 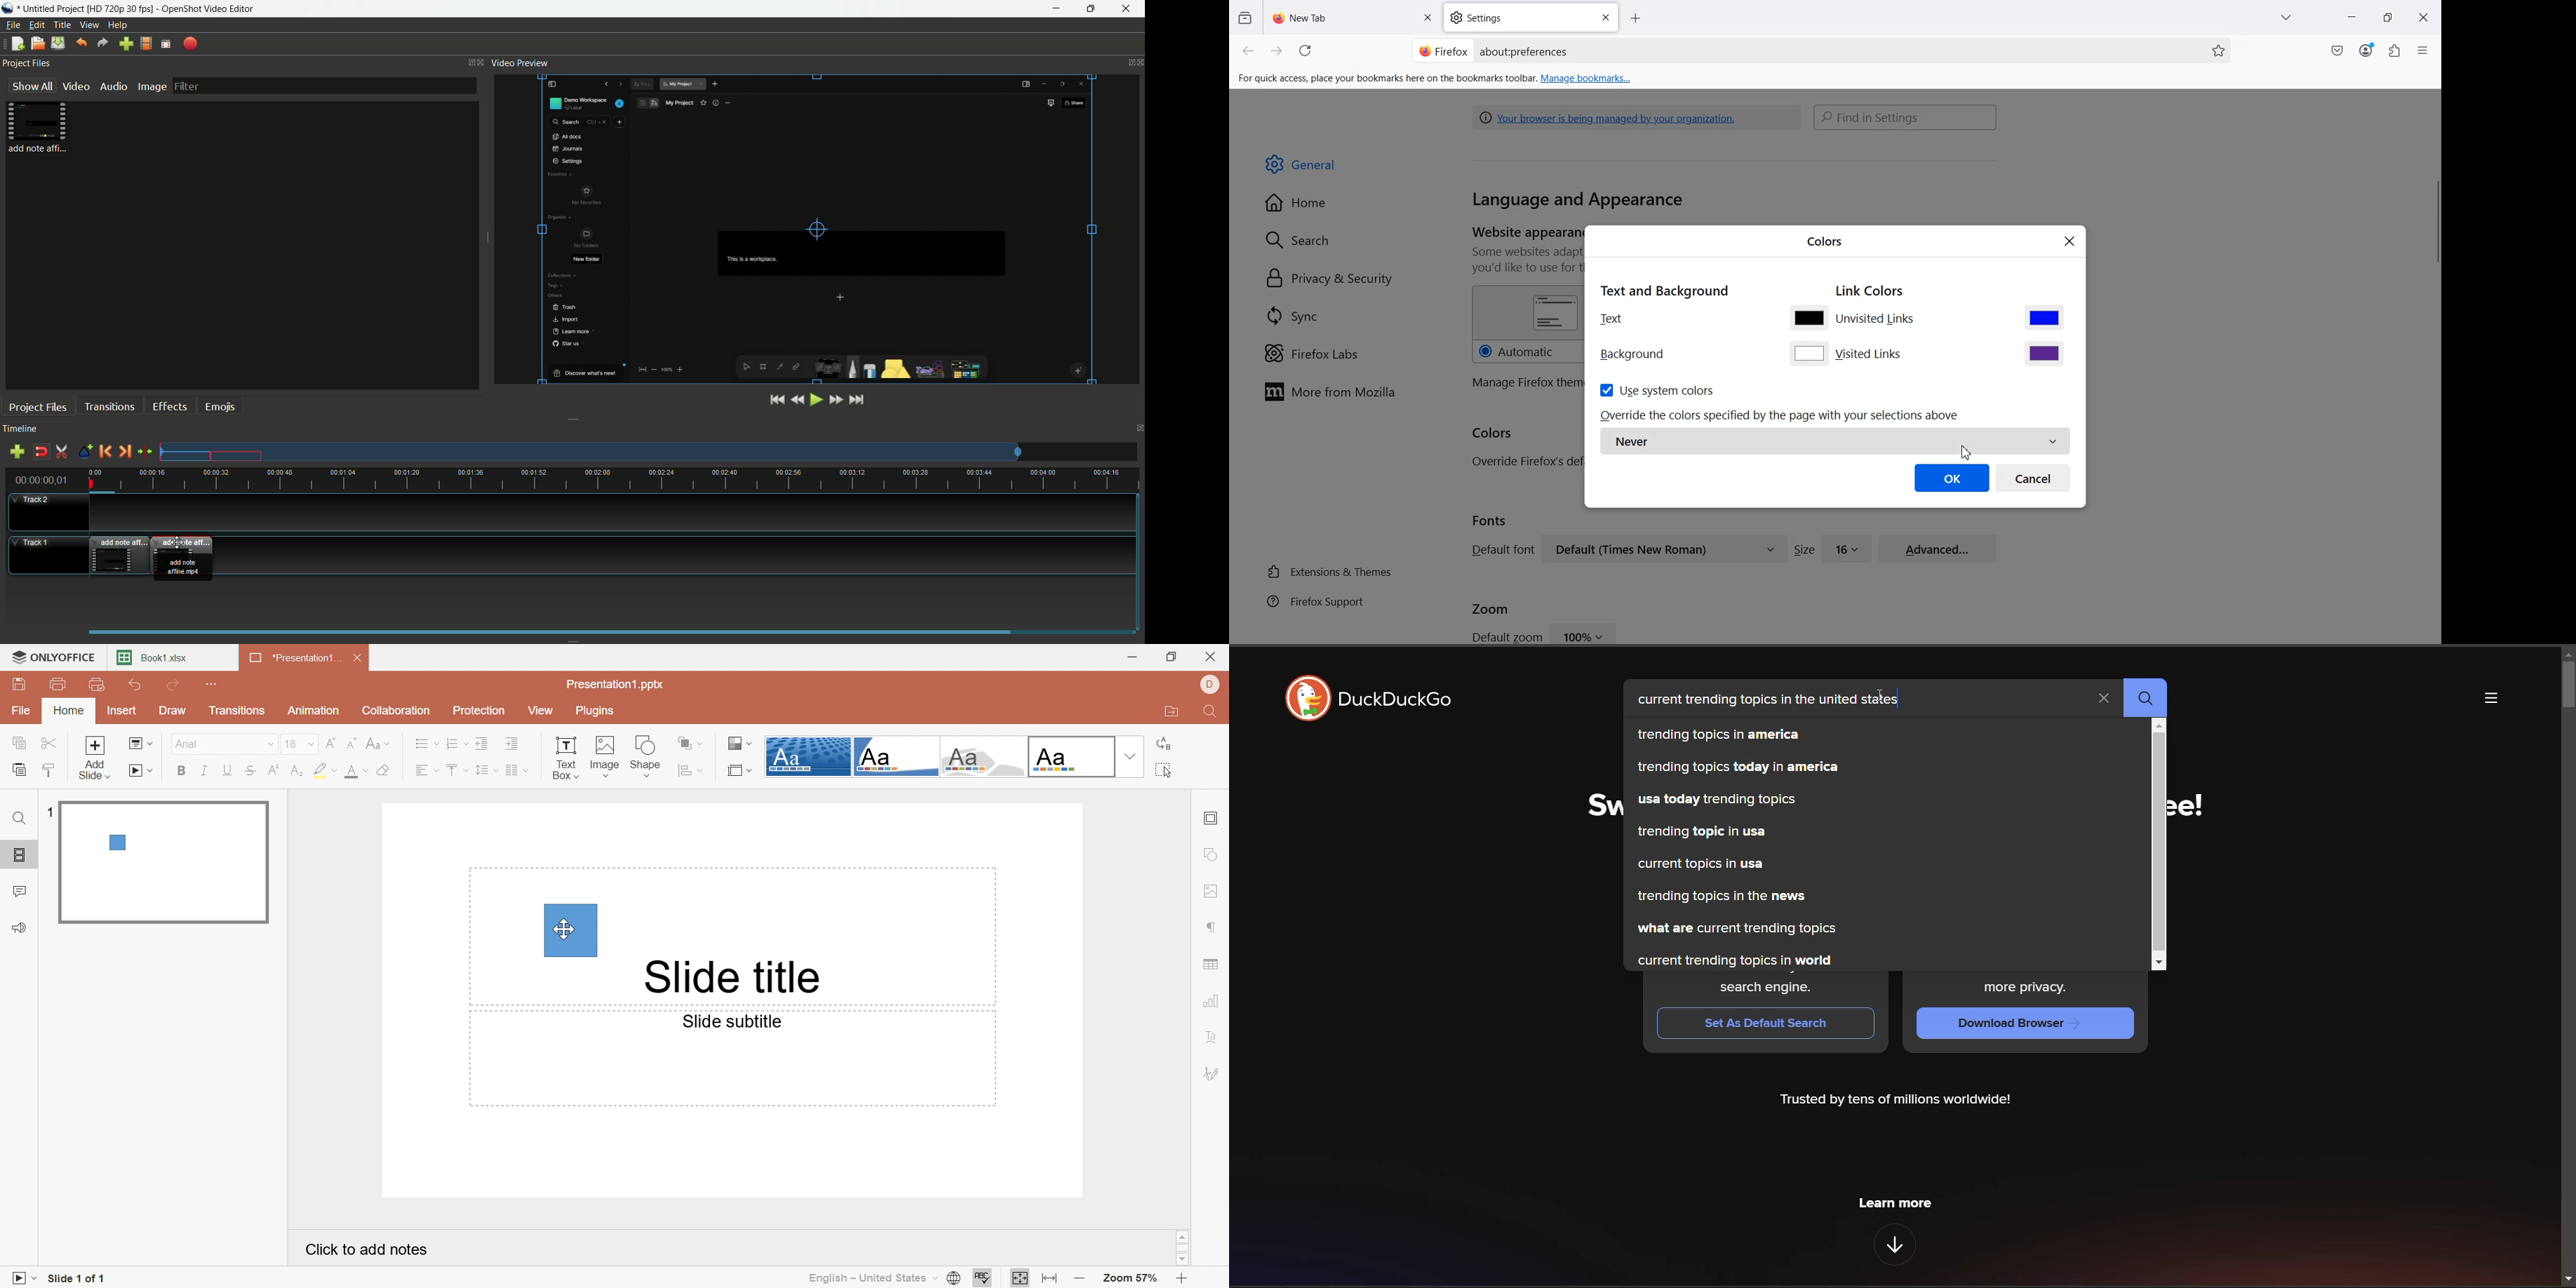 I want to click on Animation, so click(x=312, y=709).